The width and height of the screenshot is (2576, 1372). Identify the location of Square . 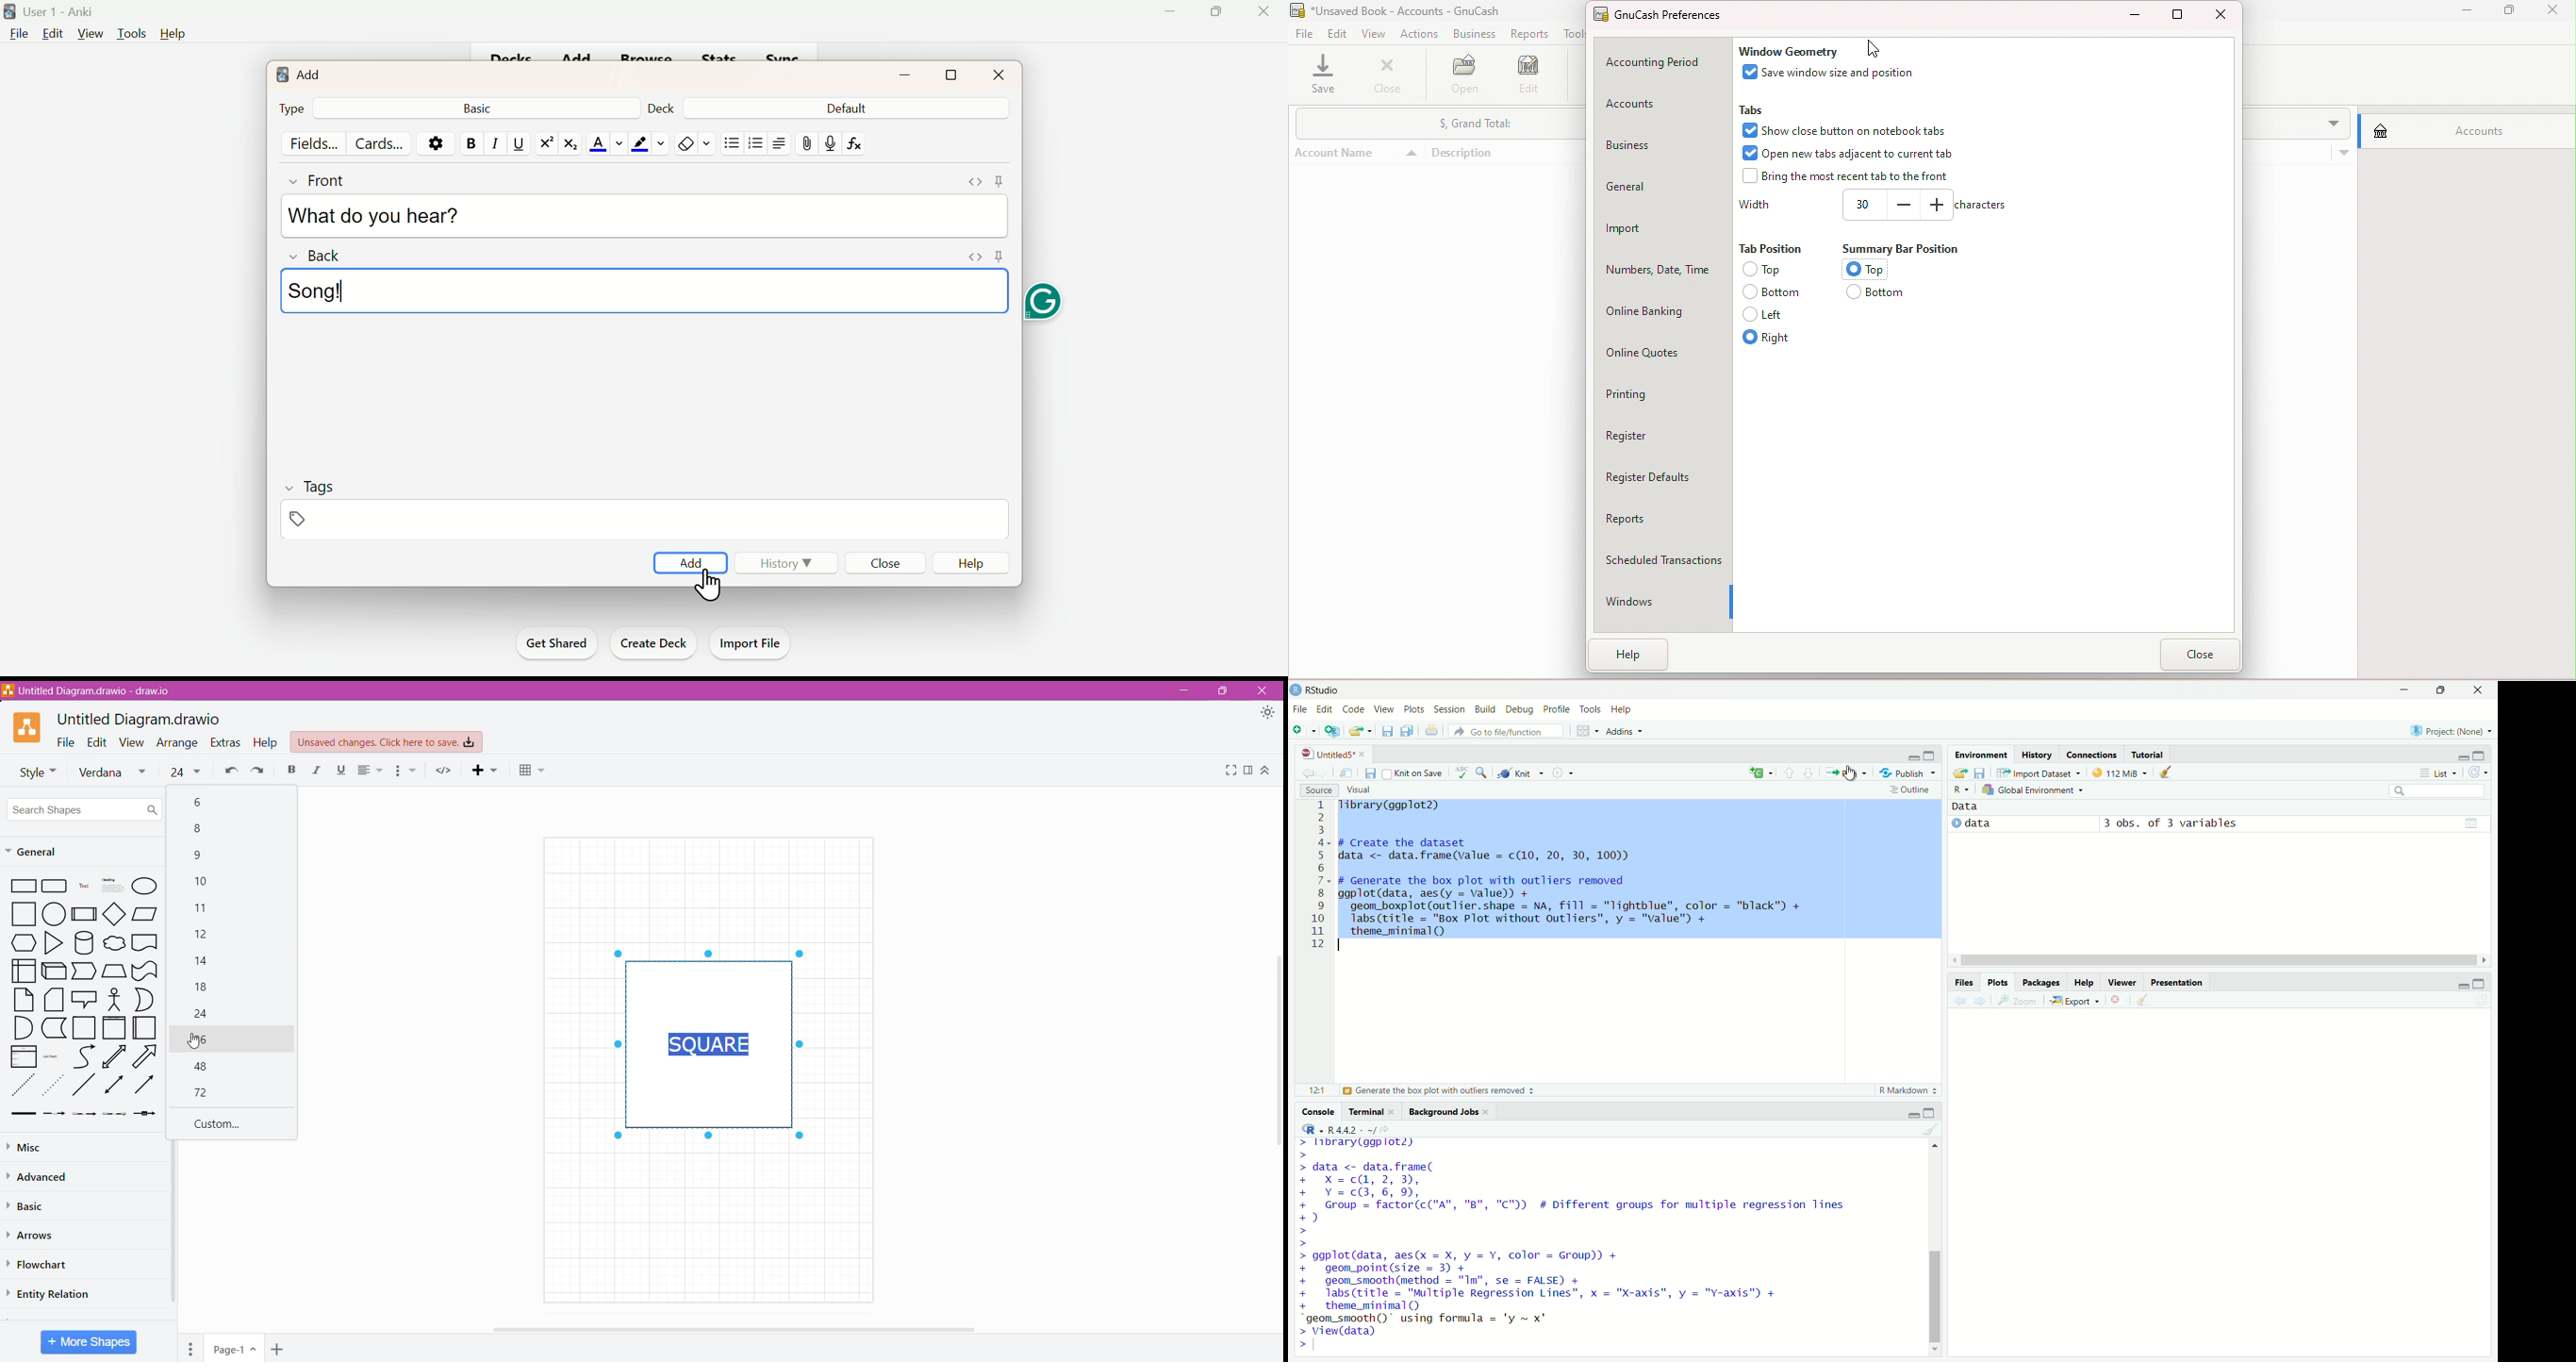
(84, 1028).